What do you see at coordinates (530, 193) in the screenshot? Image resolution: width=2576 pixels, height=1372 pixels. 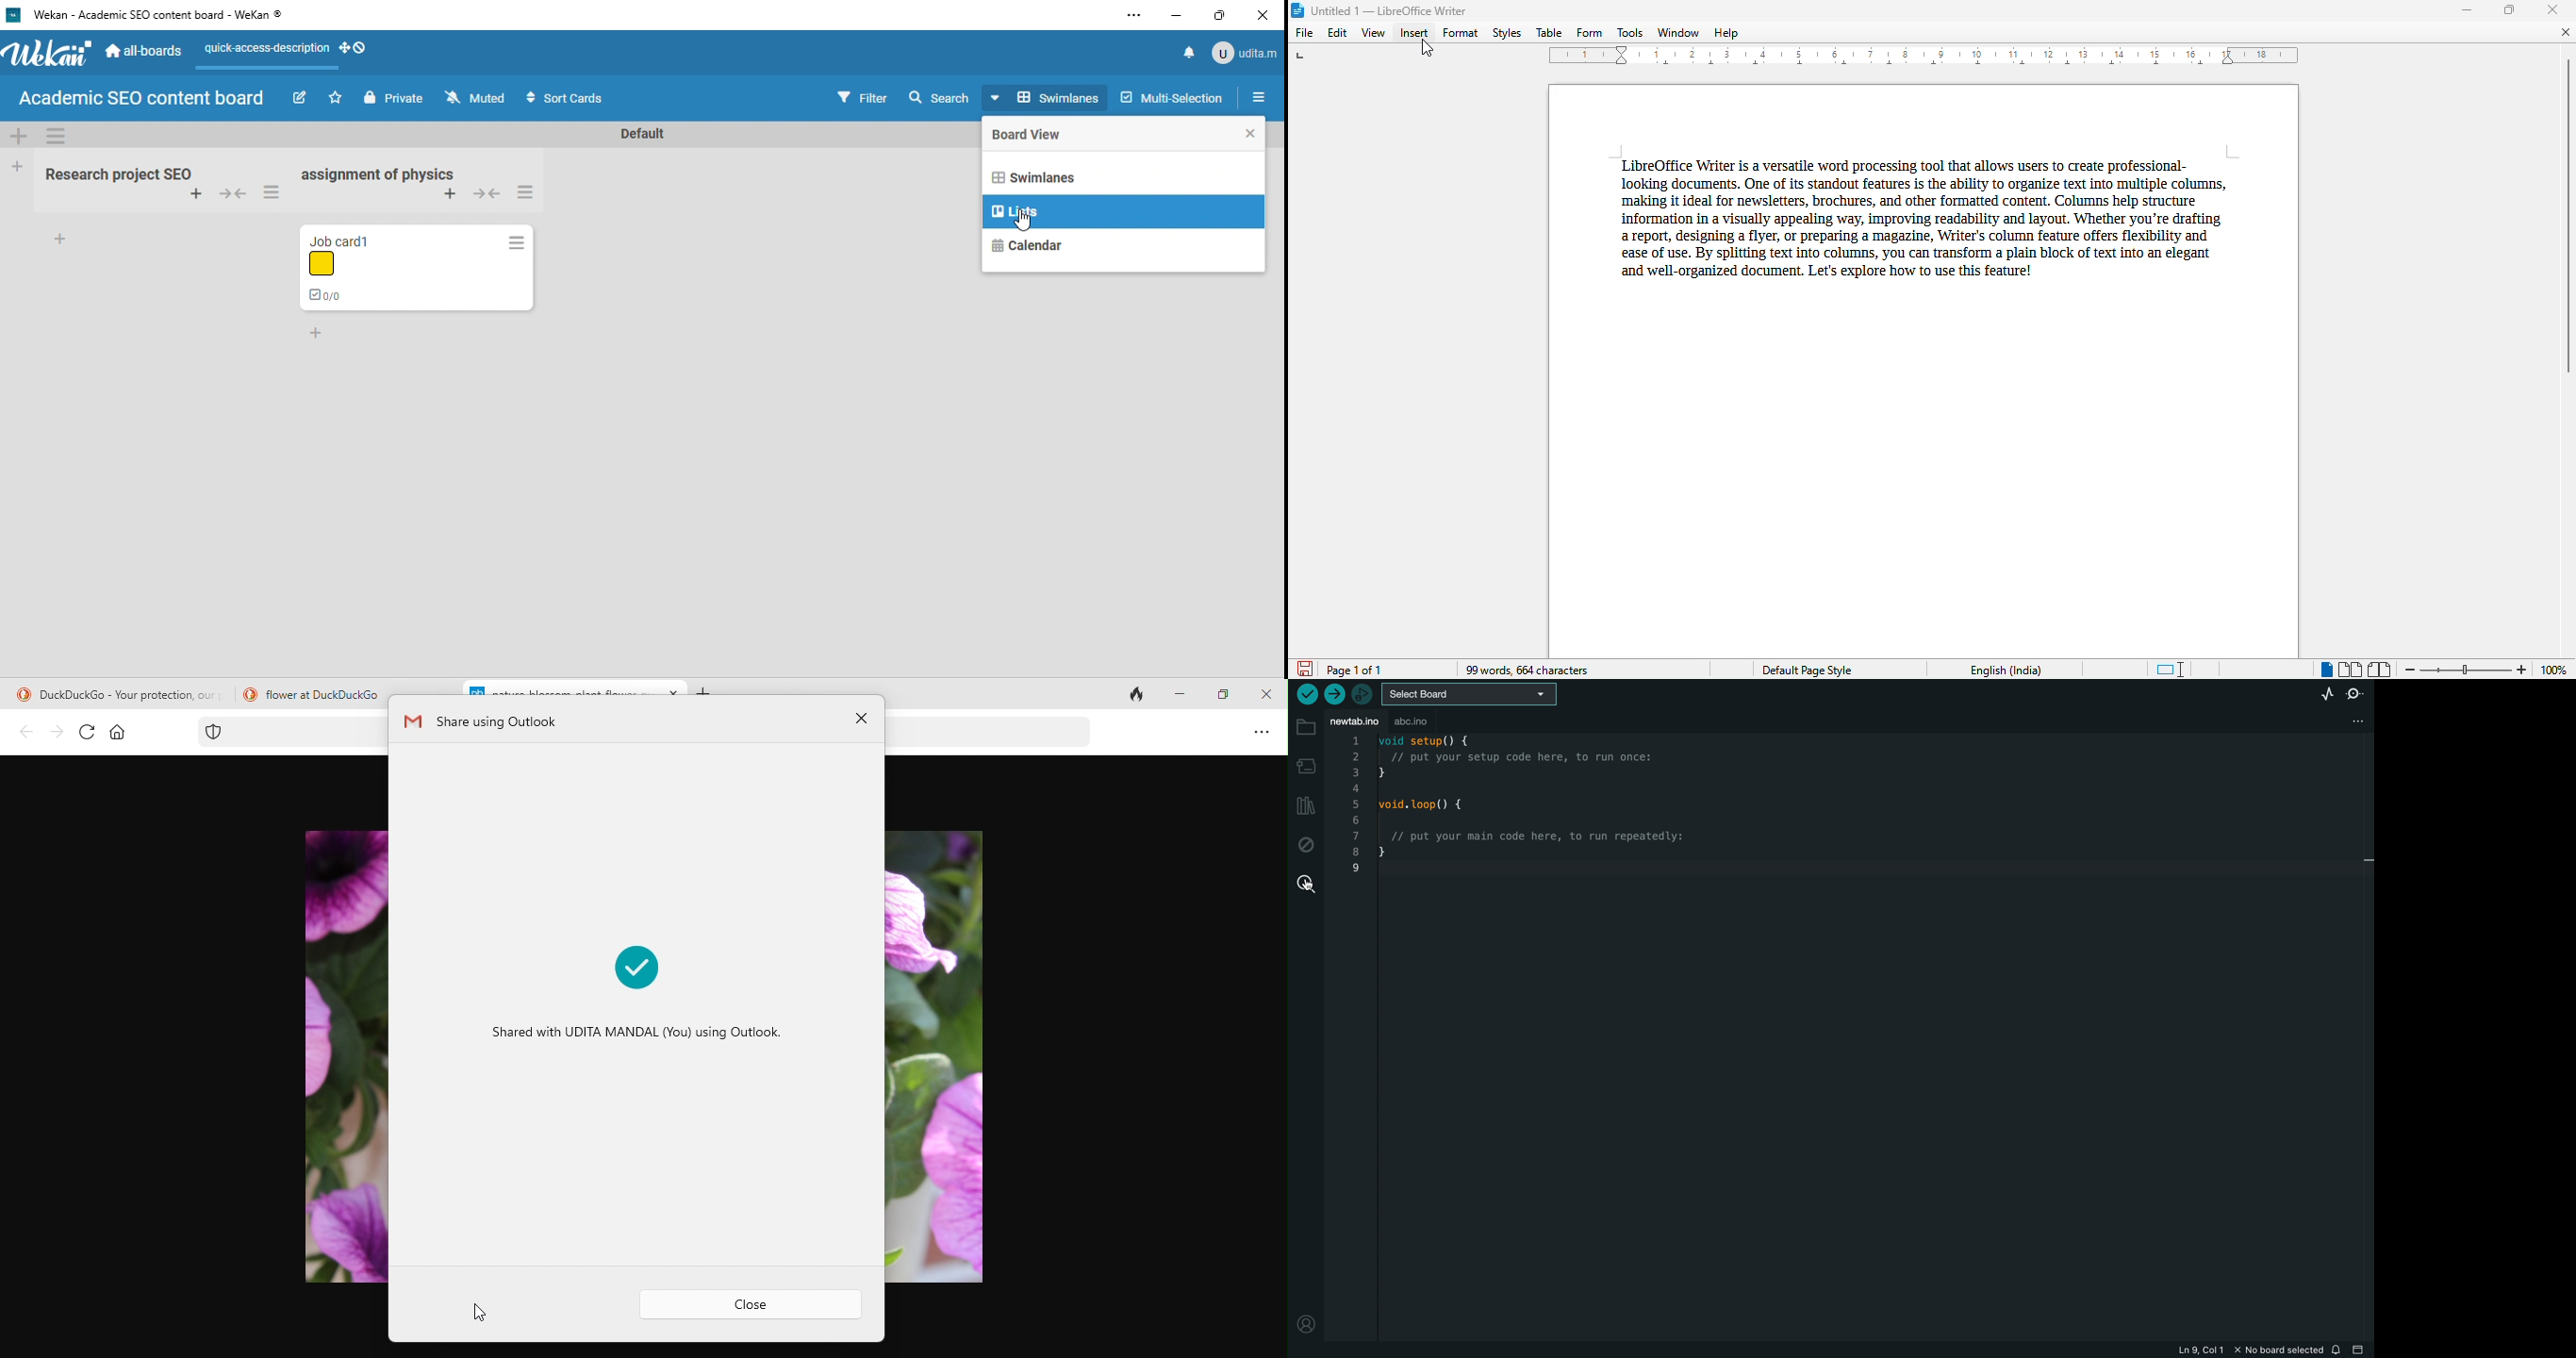 I see `list action` at bounding box center [530, 193].